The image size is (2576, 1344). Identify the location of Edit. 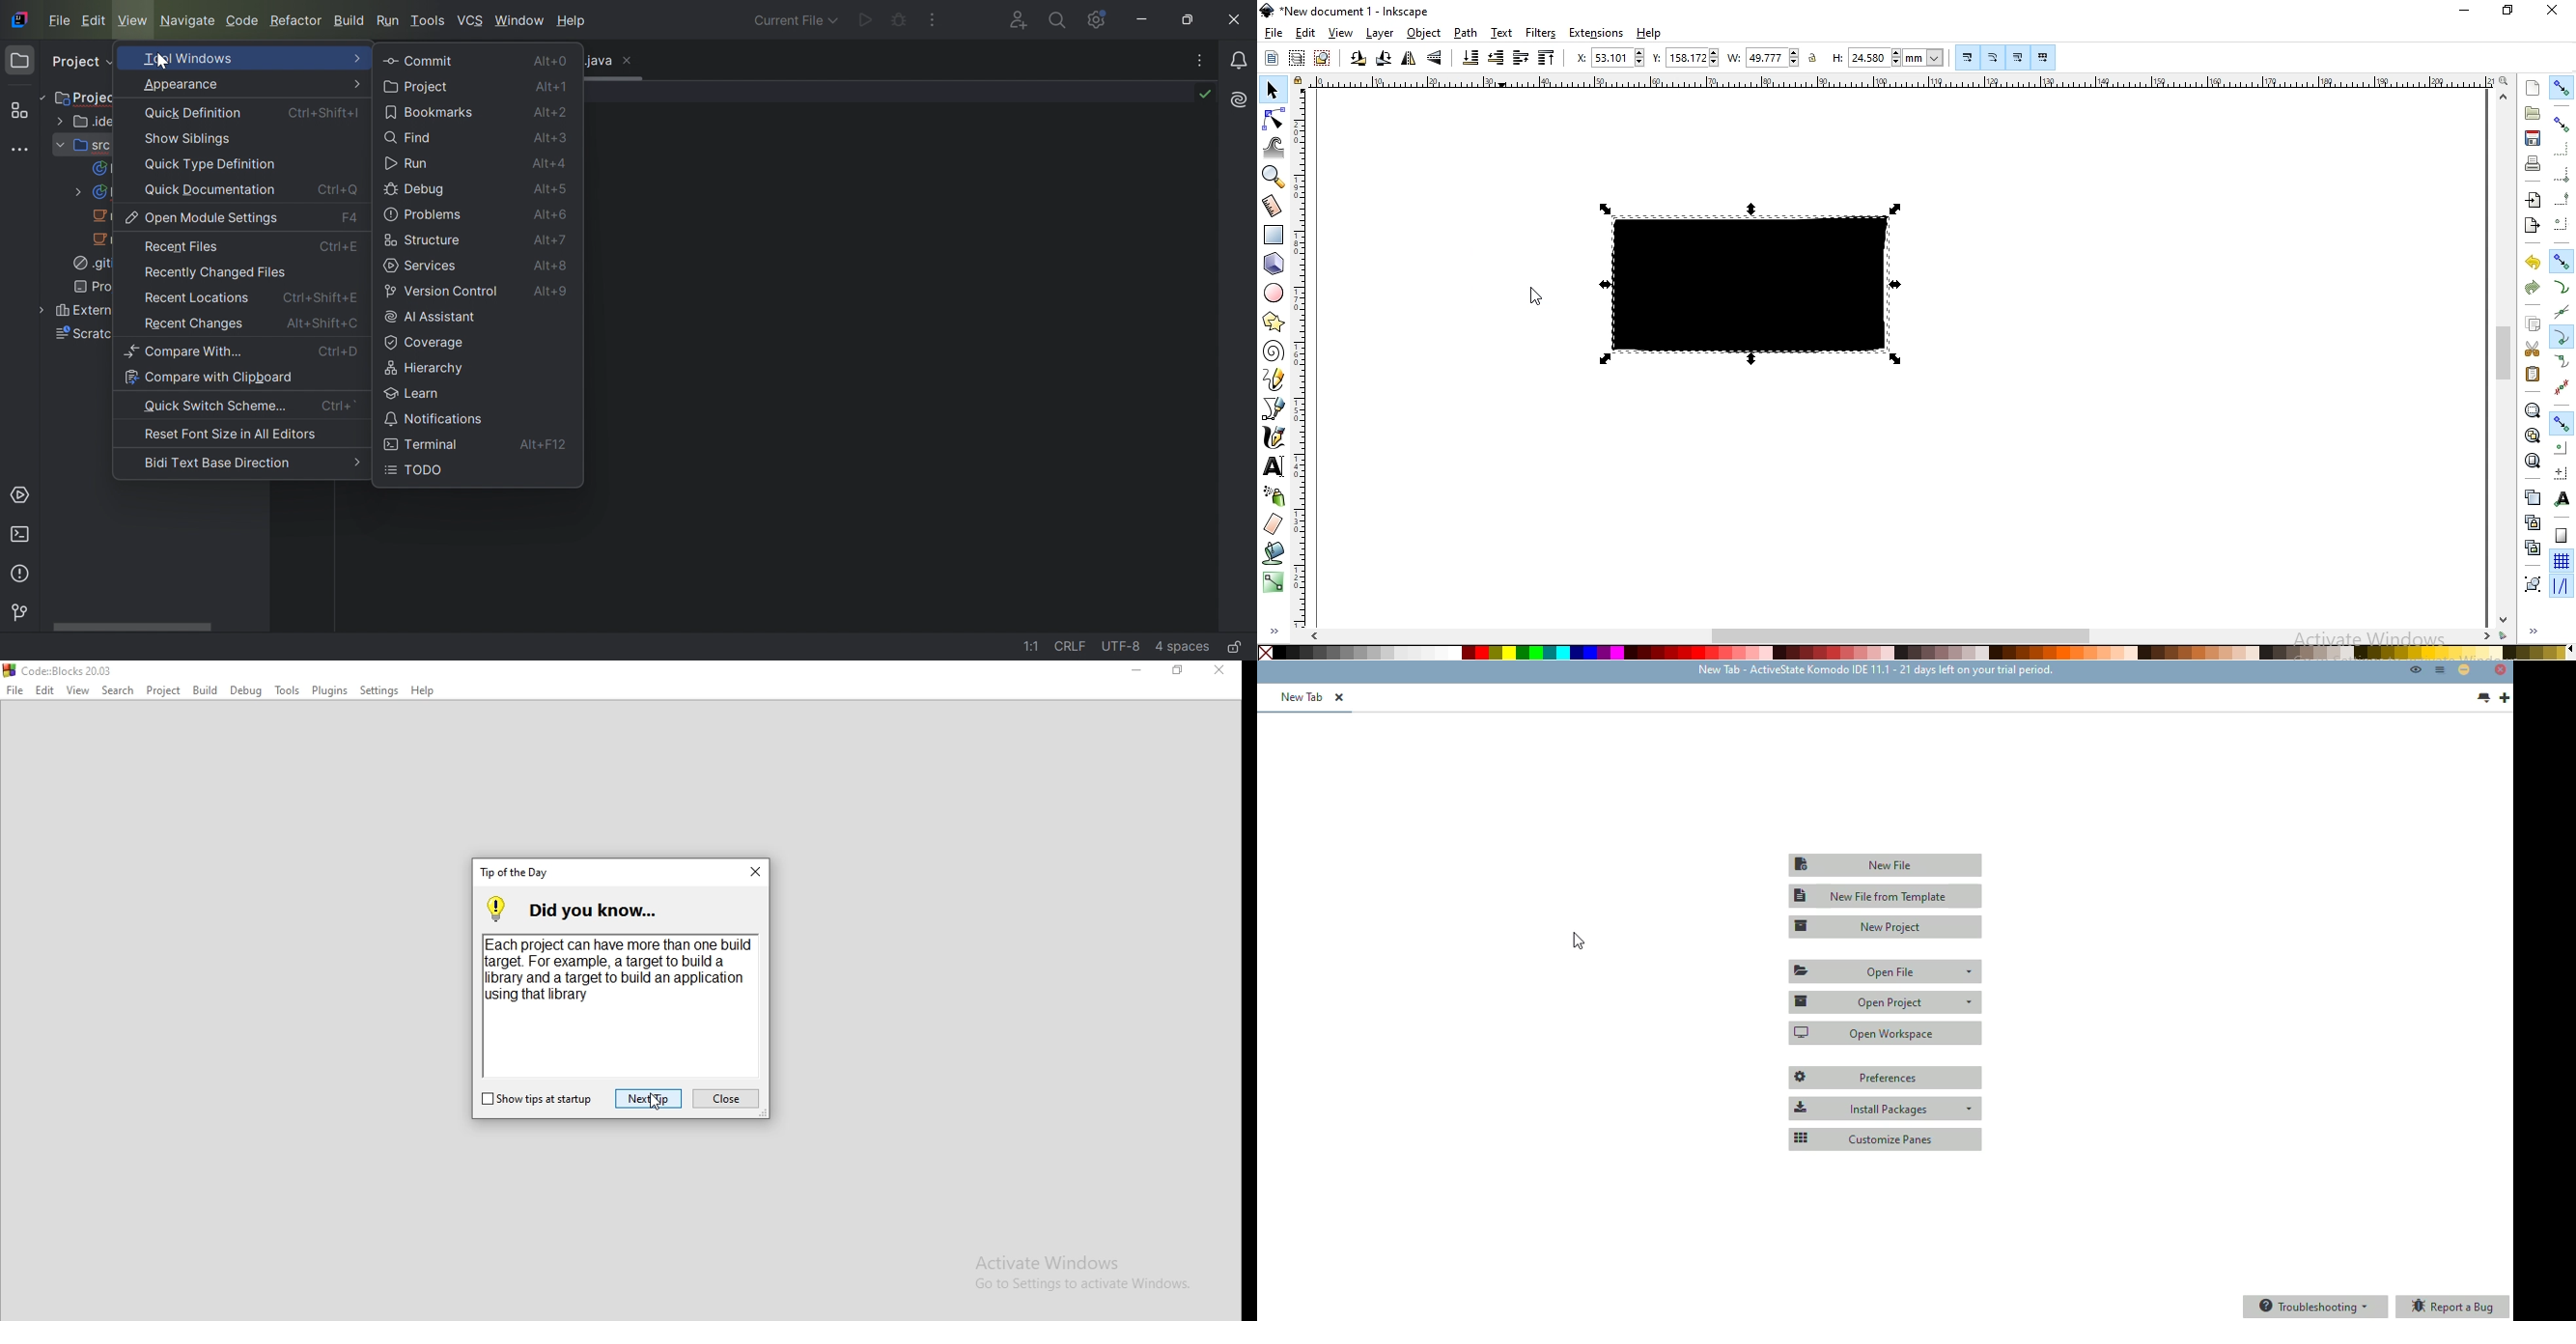
(94, 20).